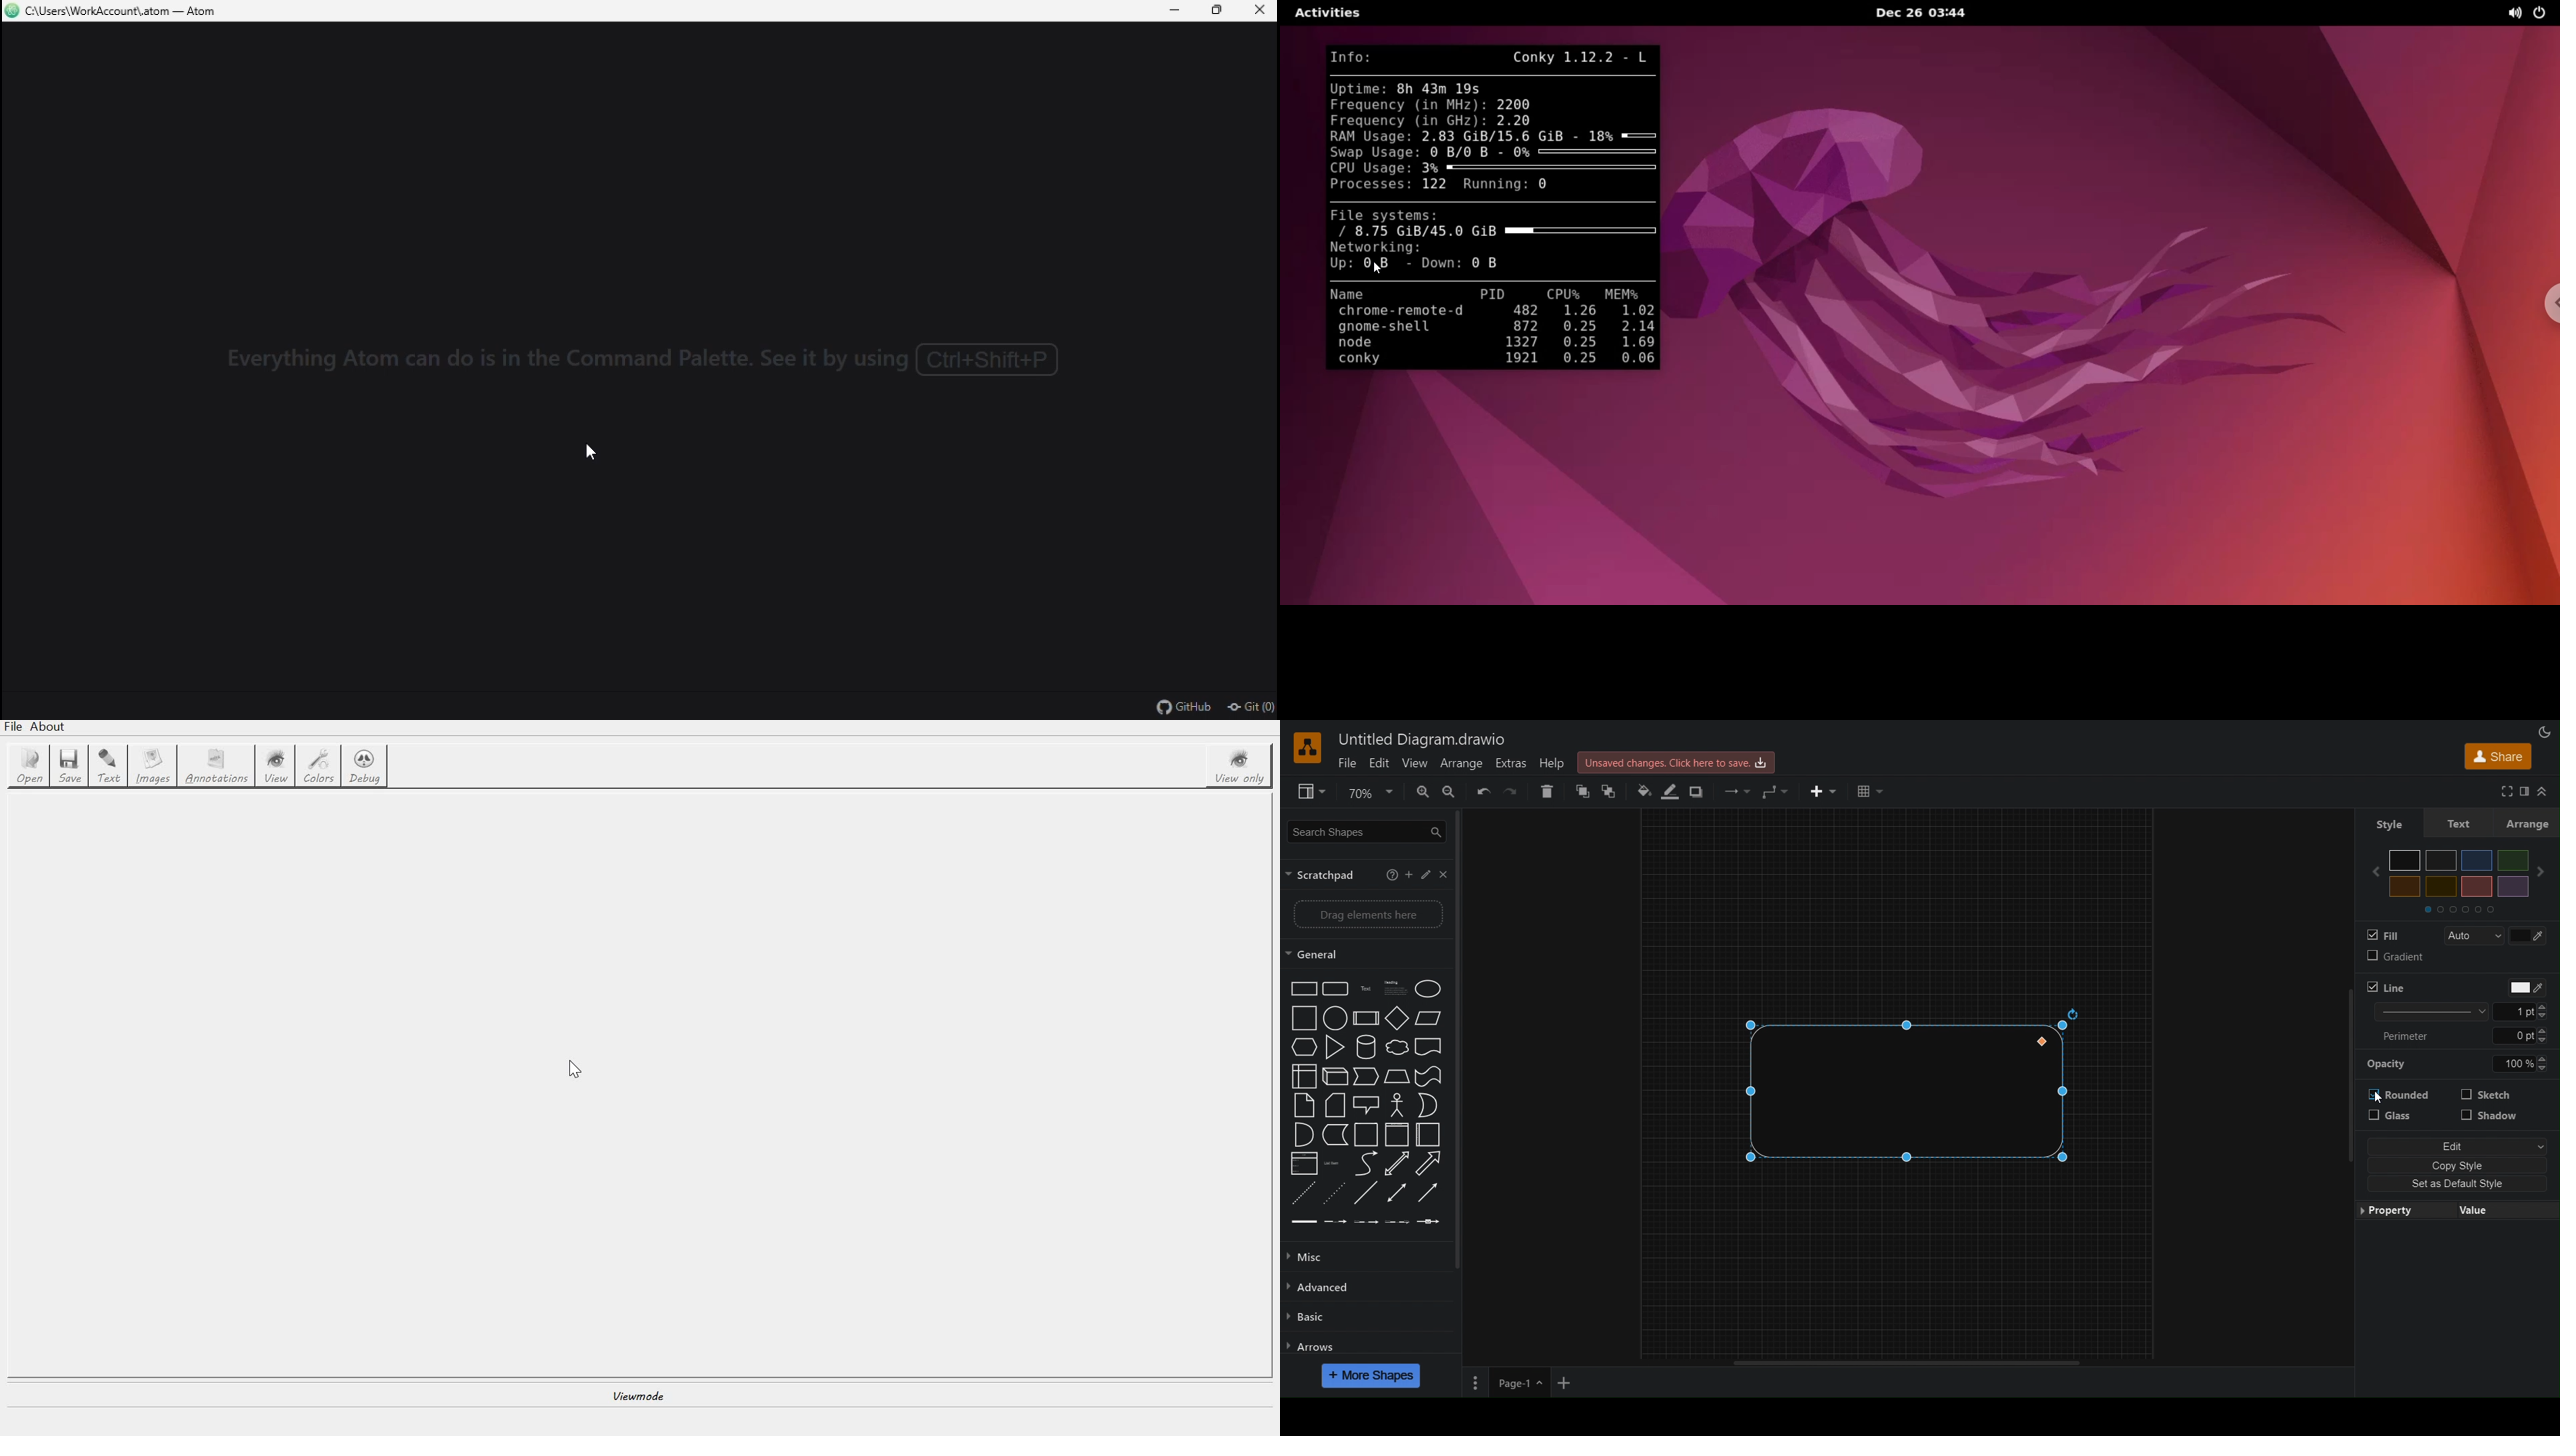 Image resolution: width=2576 pixels, height=1456 pixels. I want to click on open, so click(27, 767).